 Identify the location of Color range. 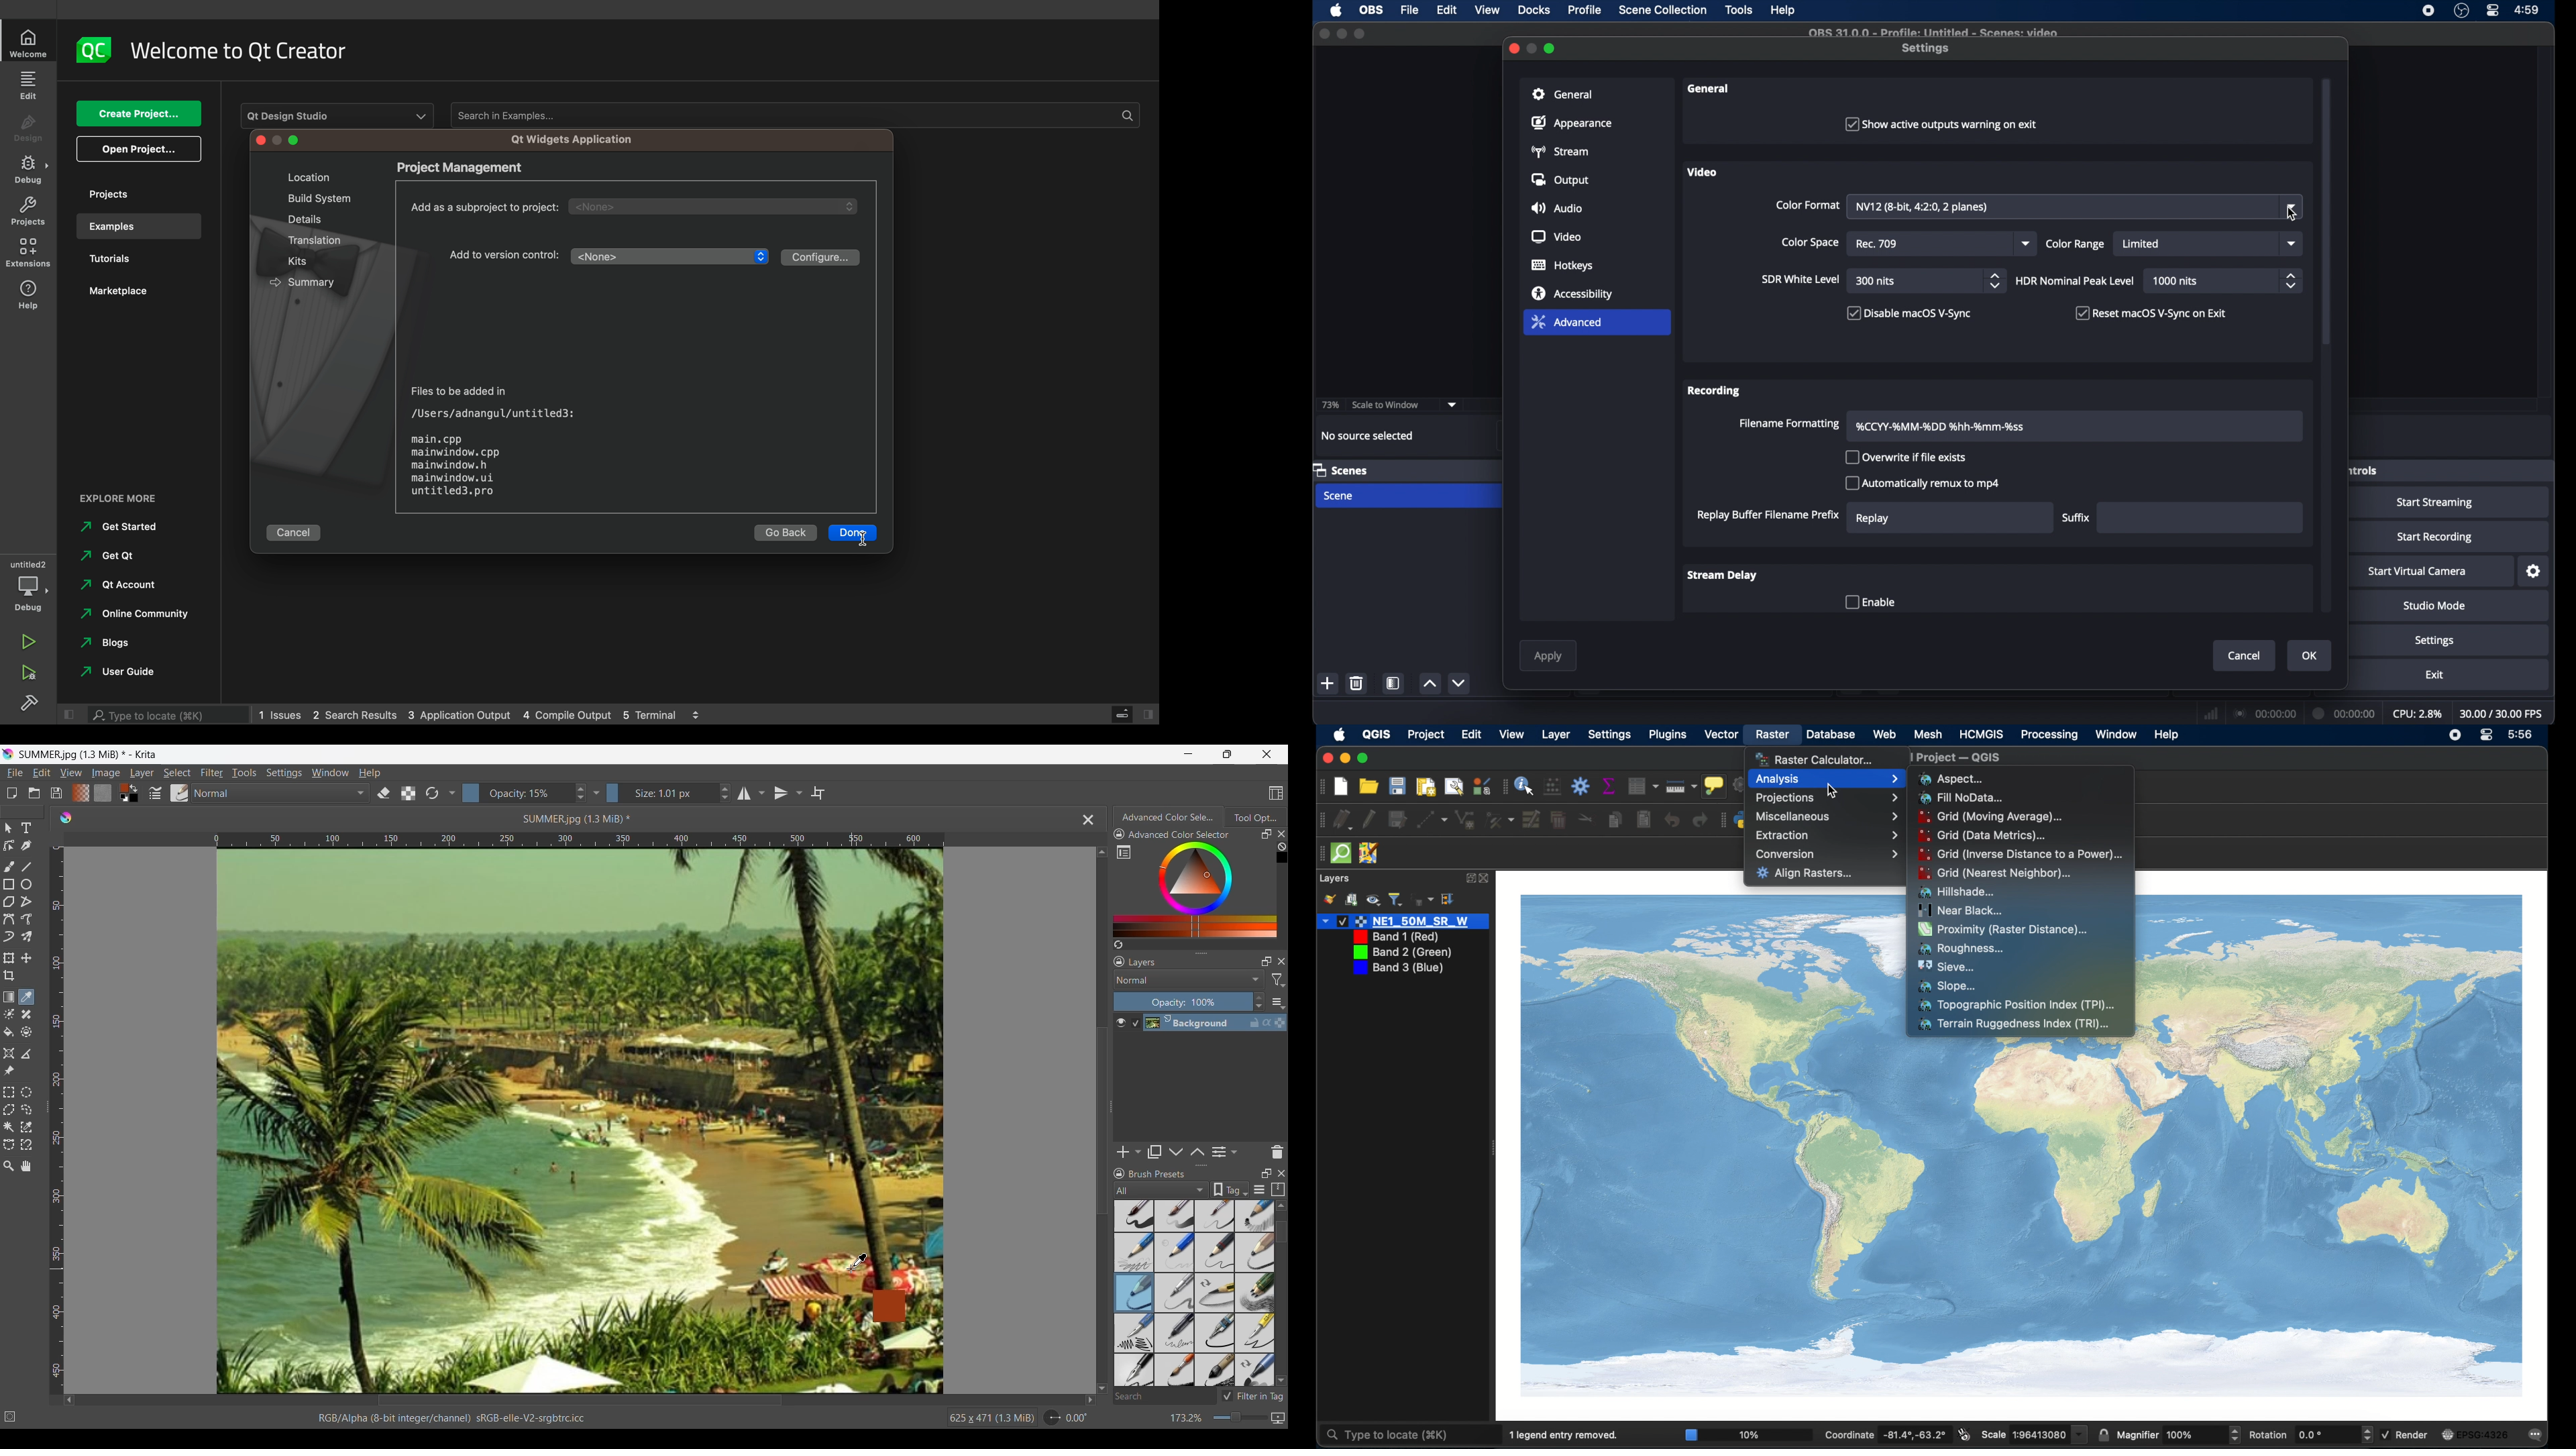
(1203, 890).